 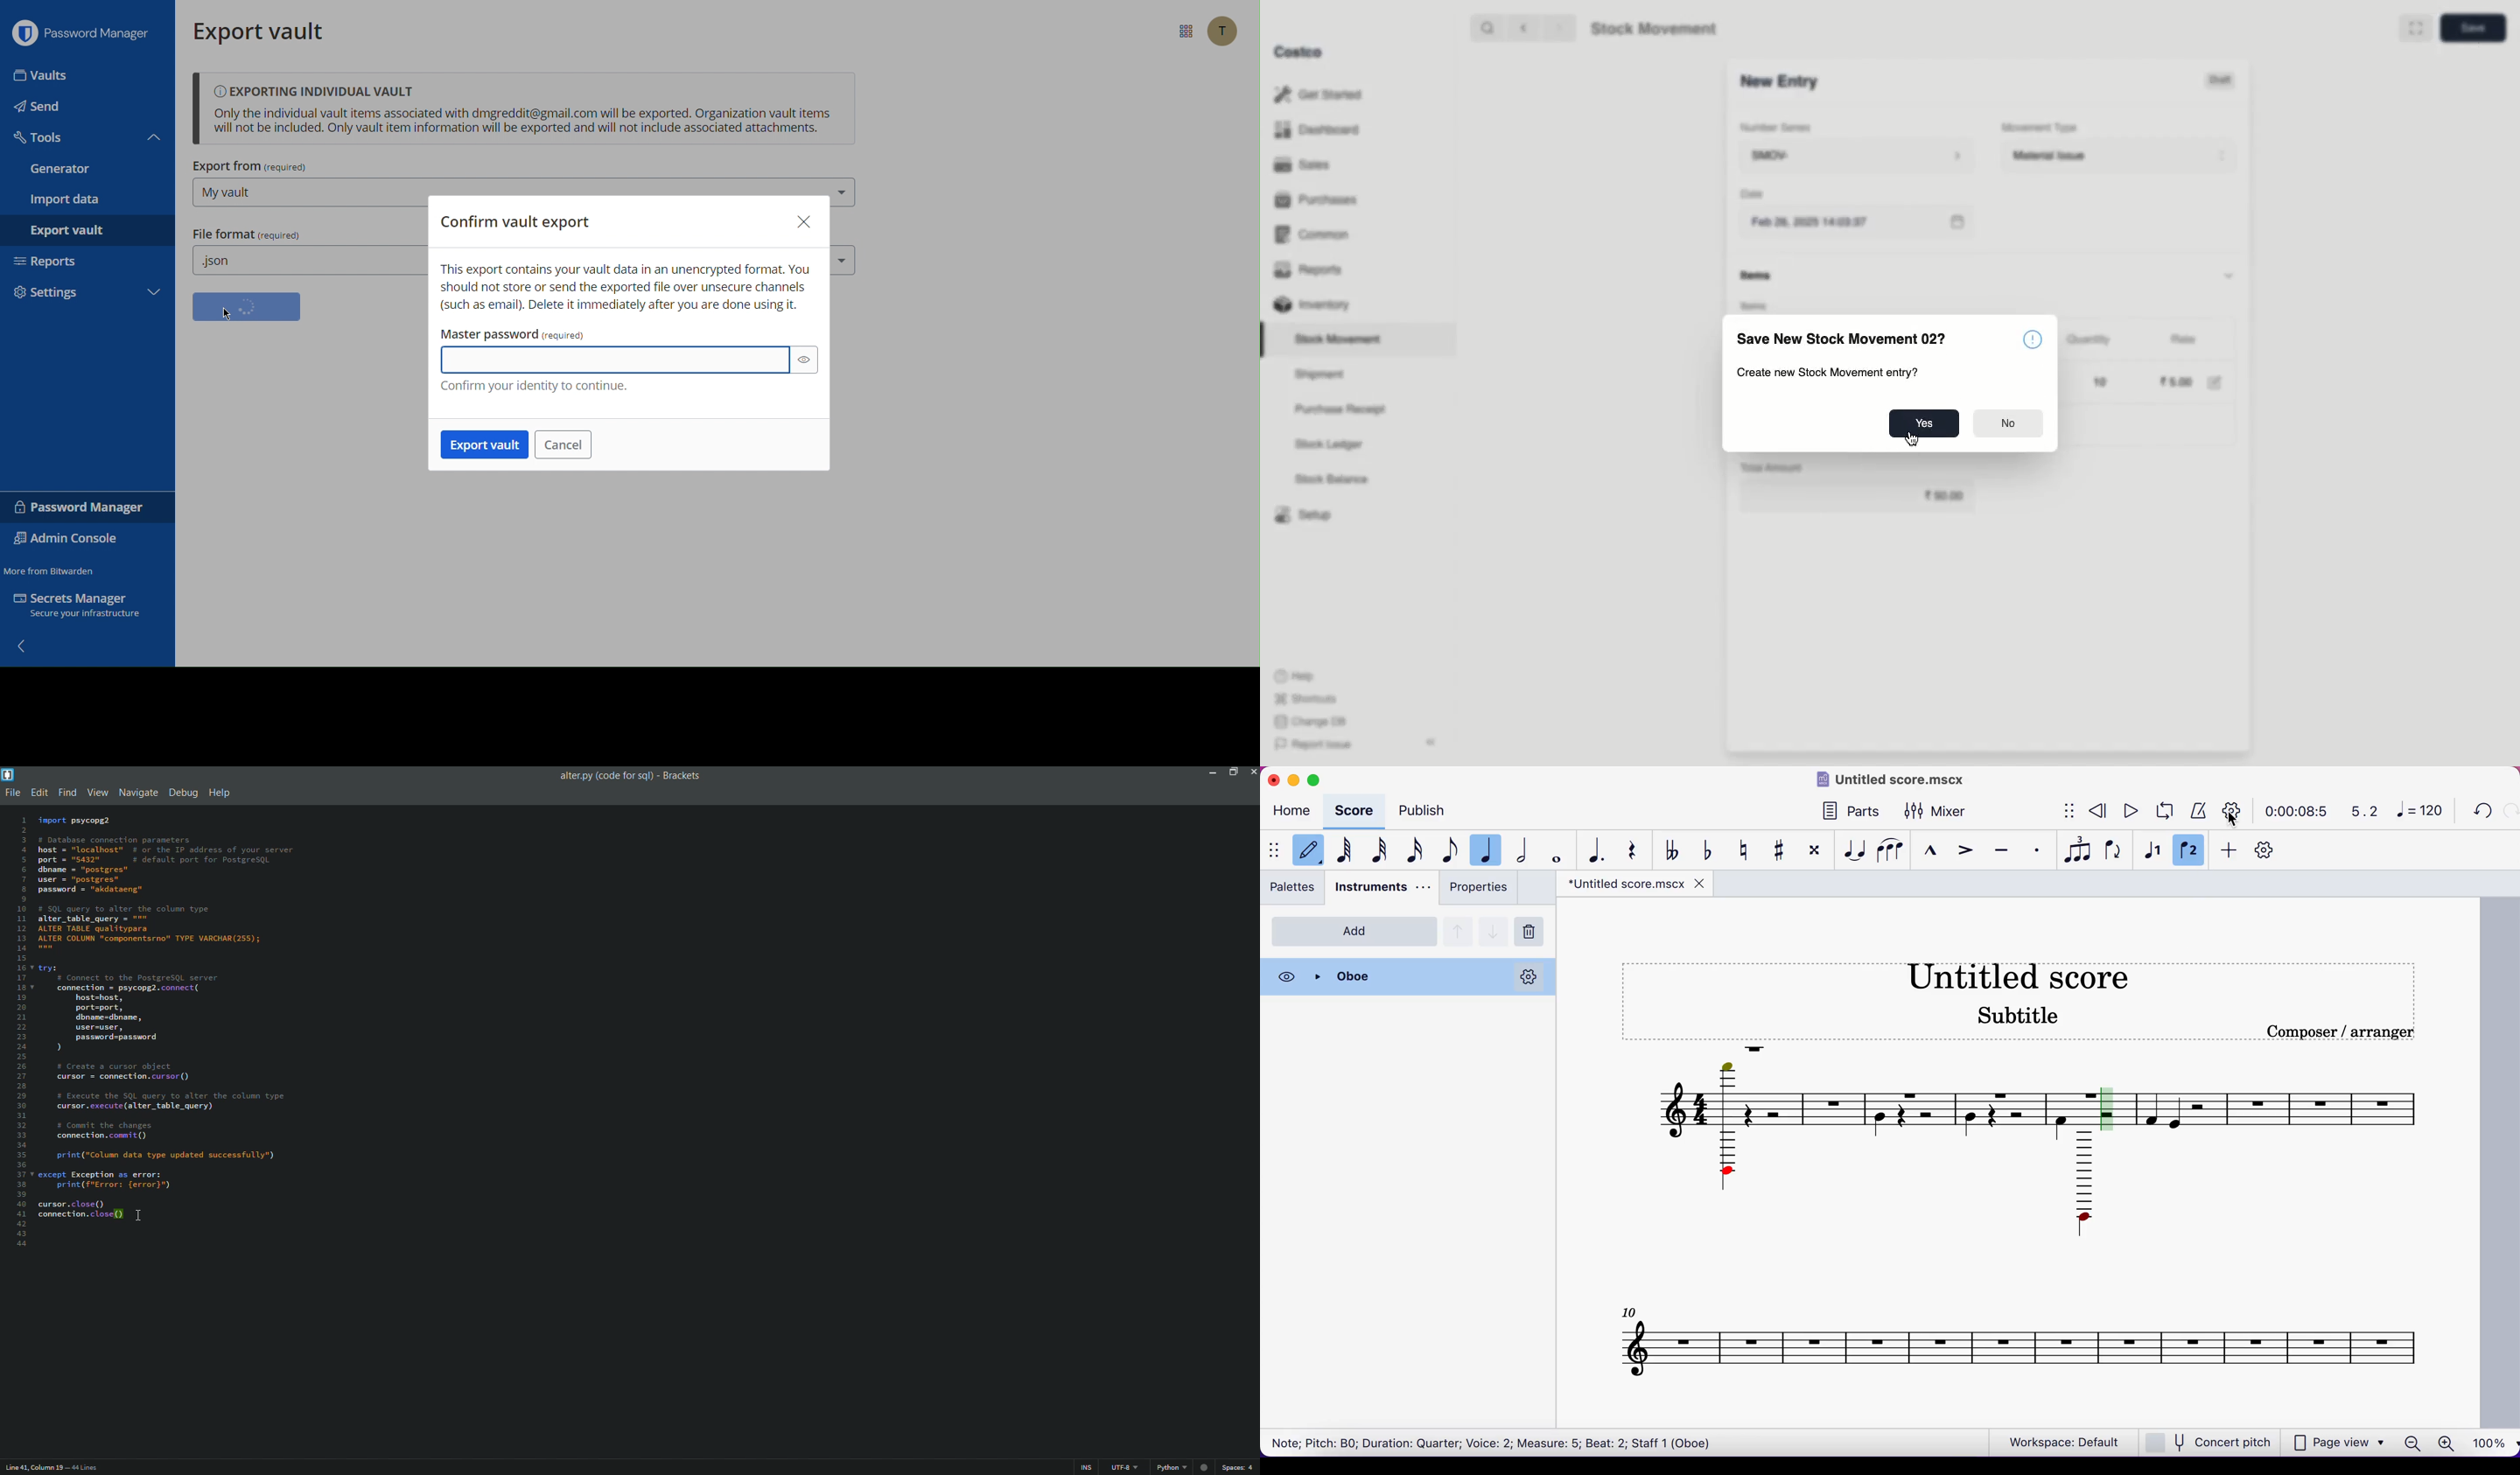 What do you see at coordinates (632, 333) in the screenshot?
I see `Master password` at bounding box center [632, 333].